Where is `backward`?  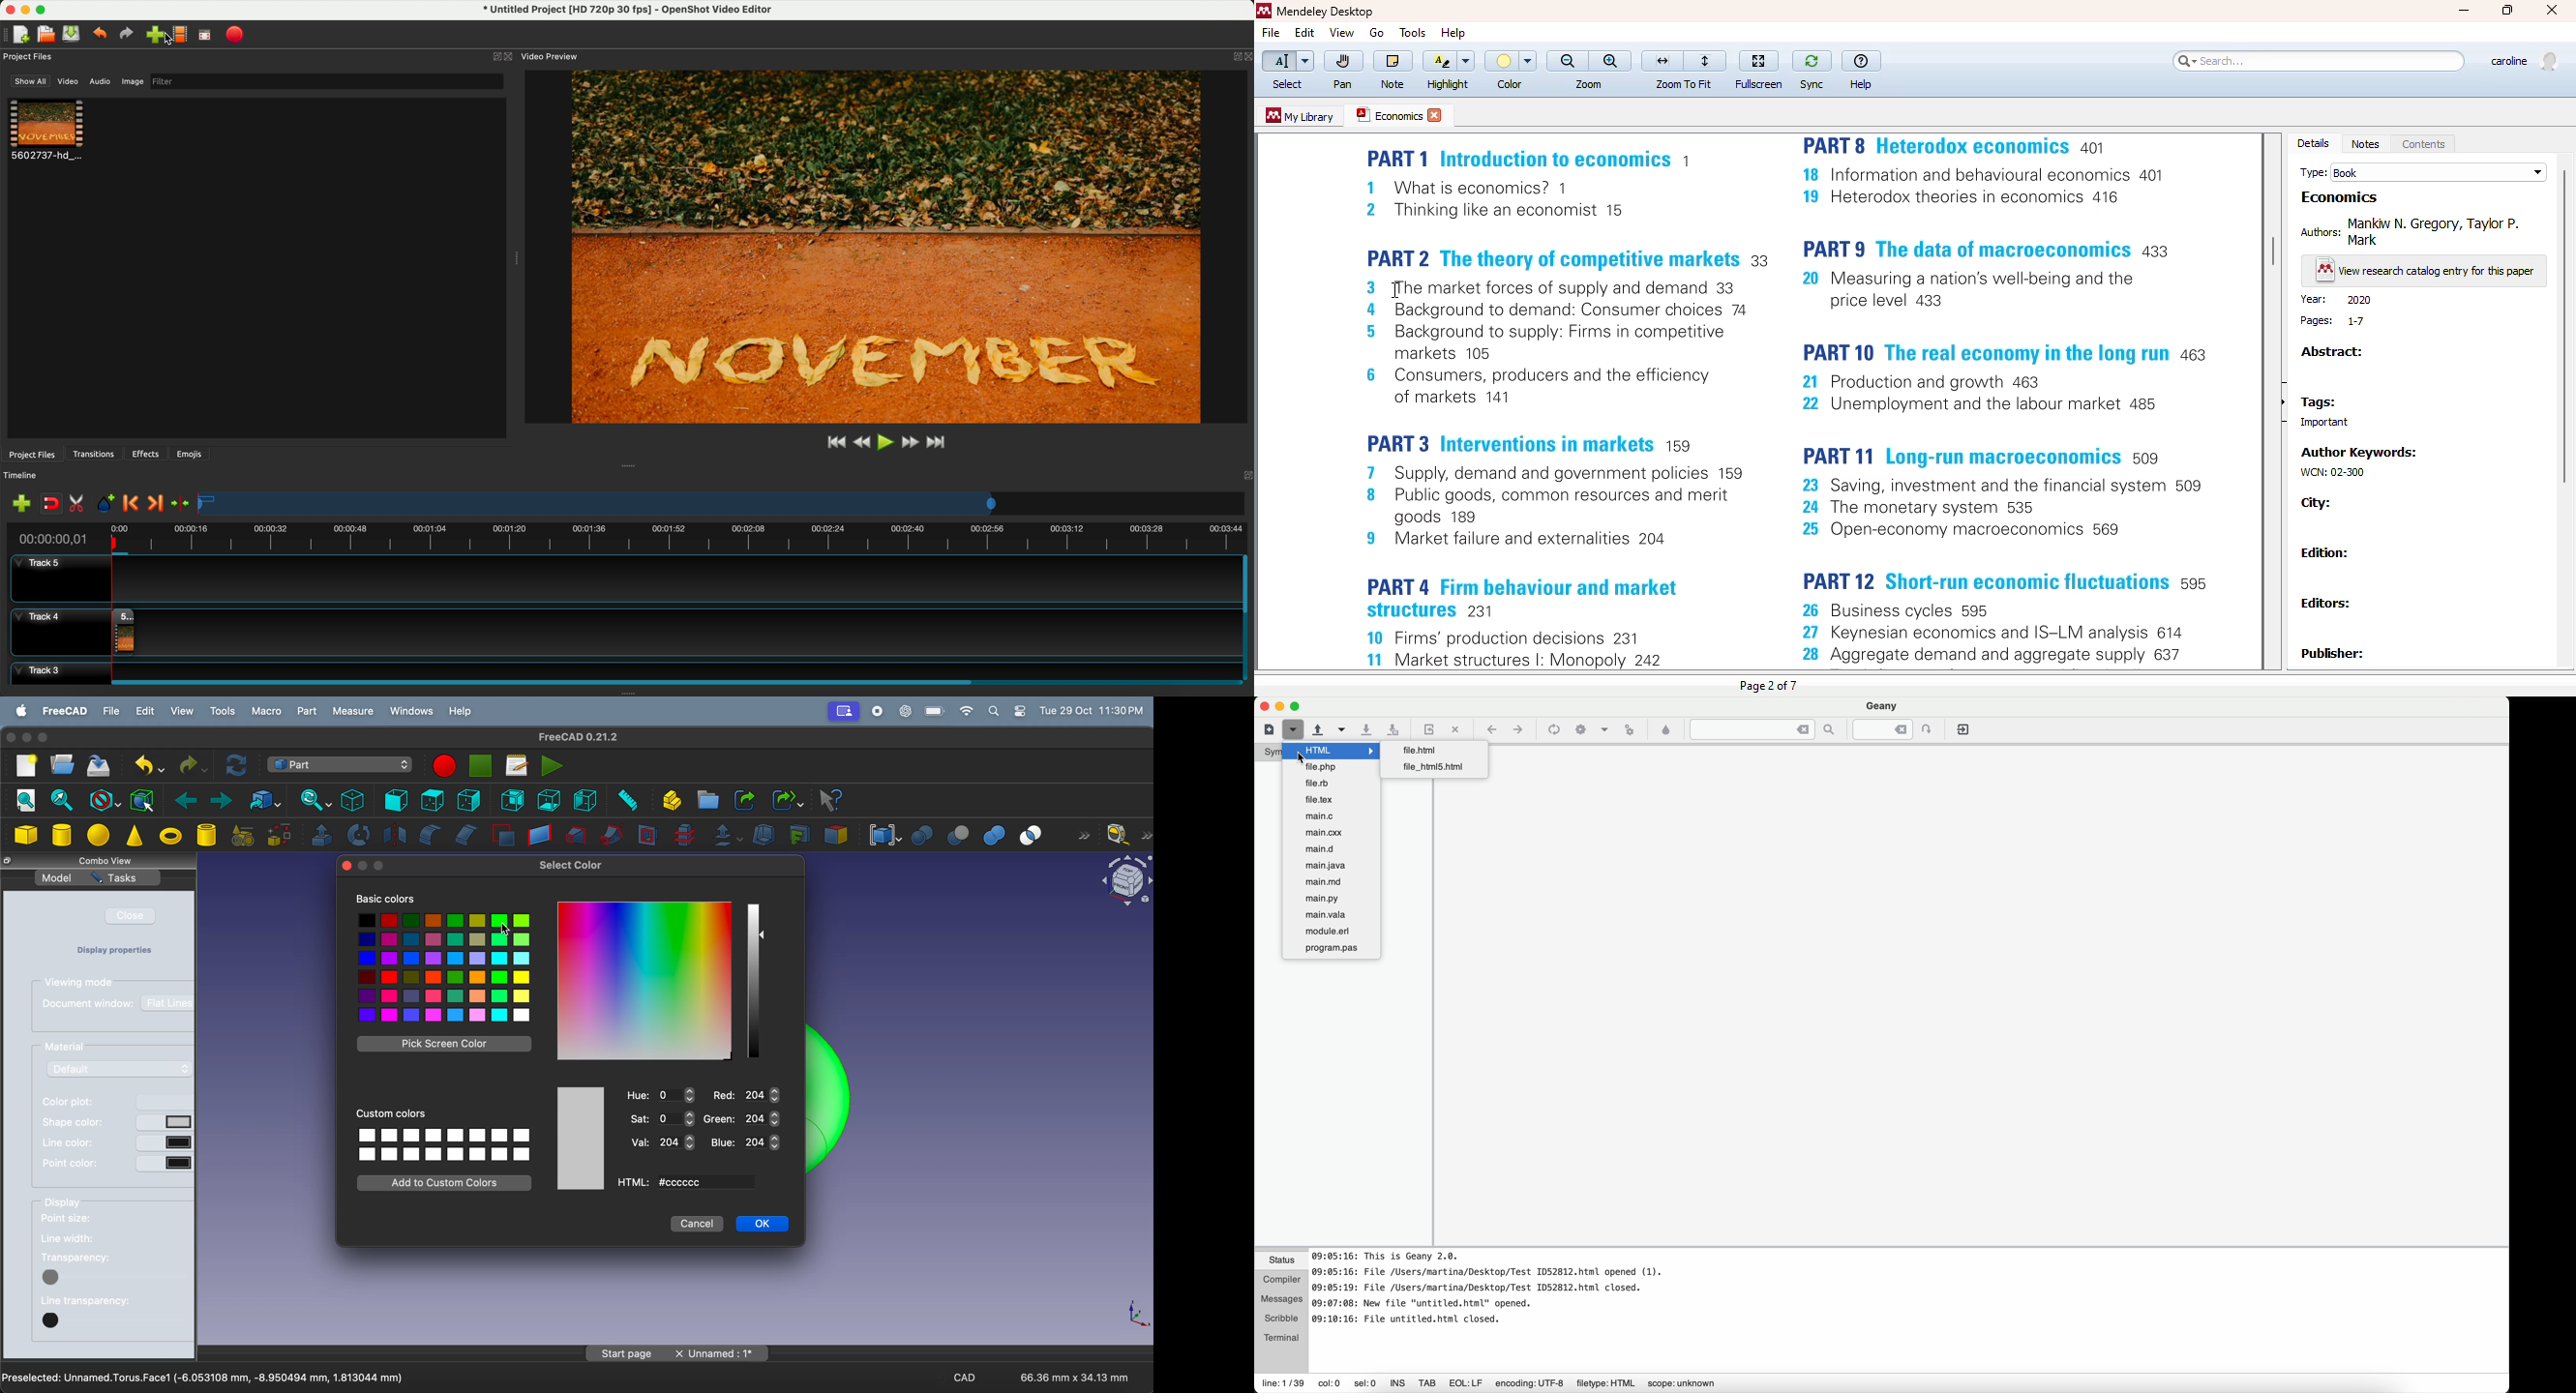 backward is located at coordinates (180, 799).